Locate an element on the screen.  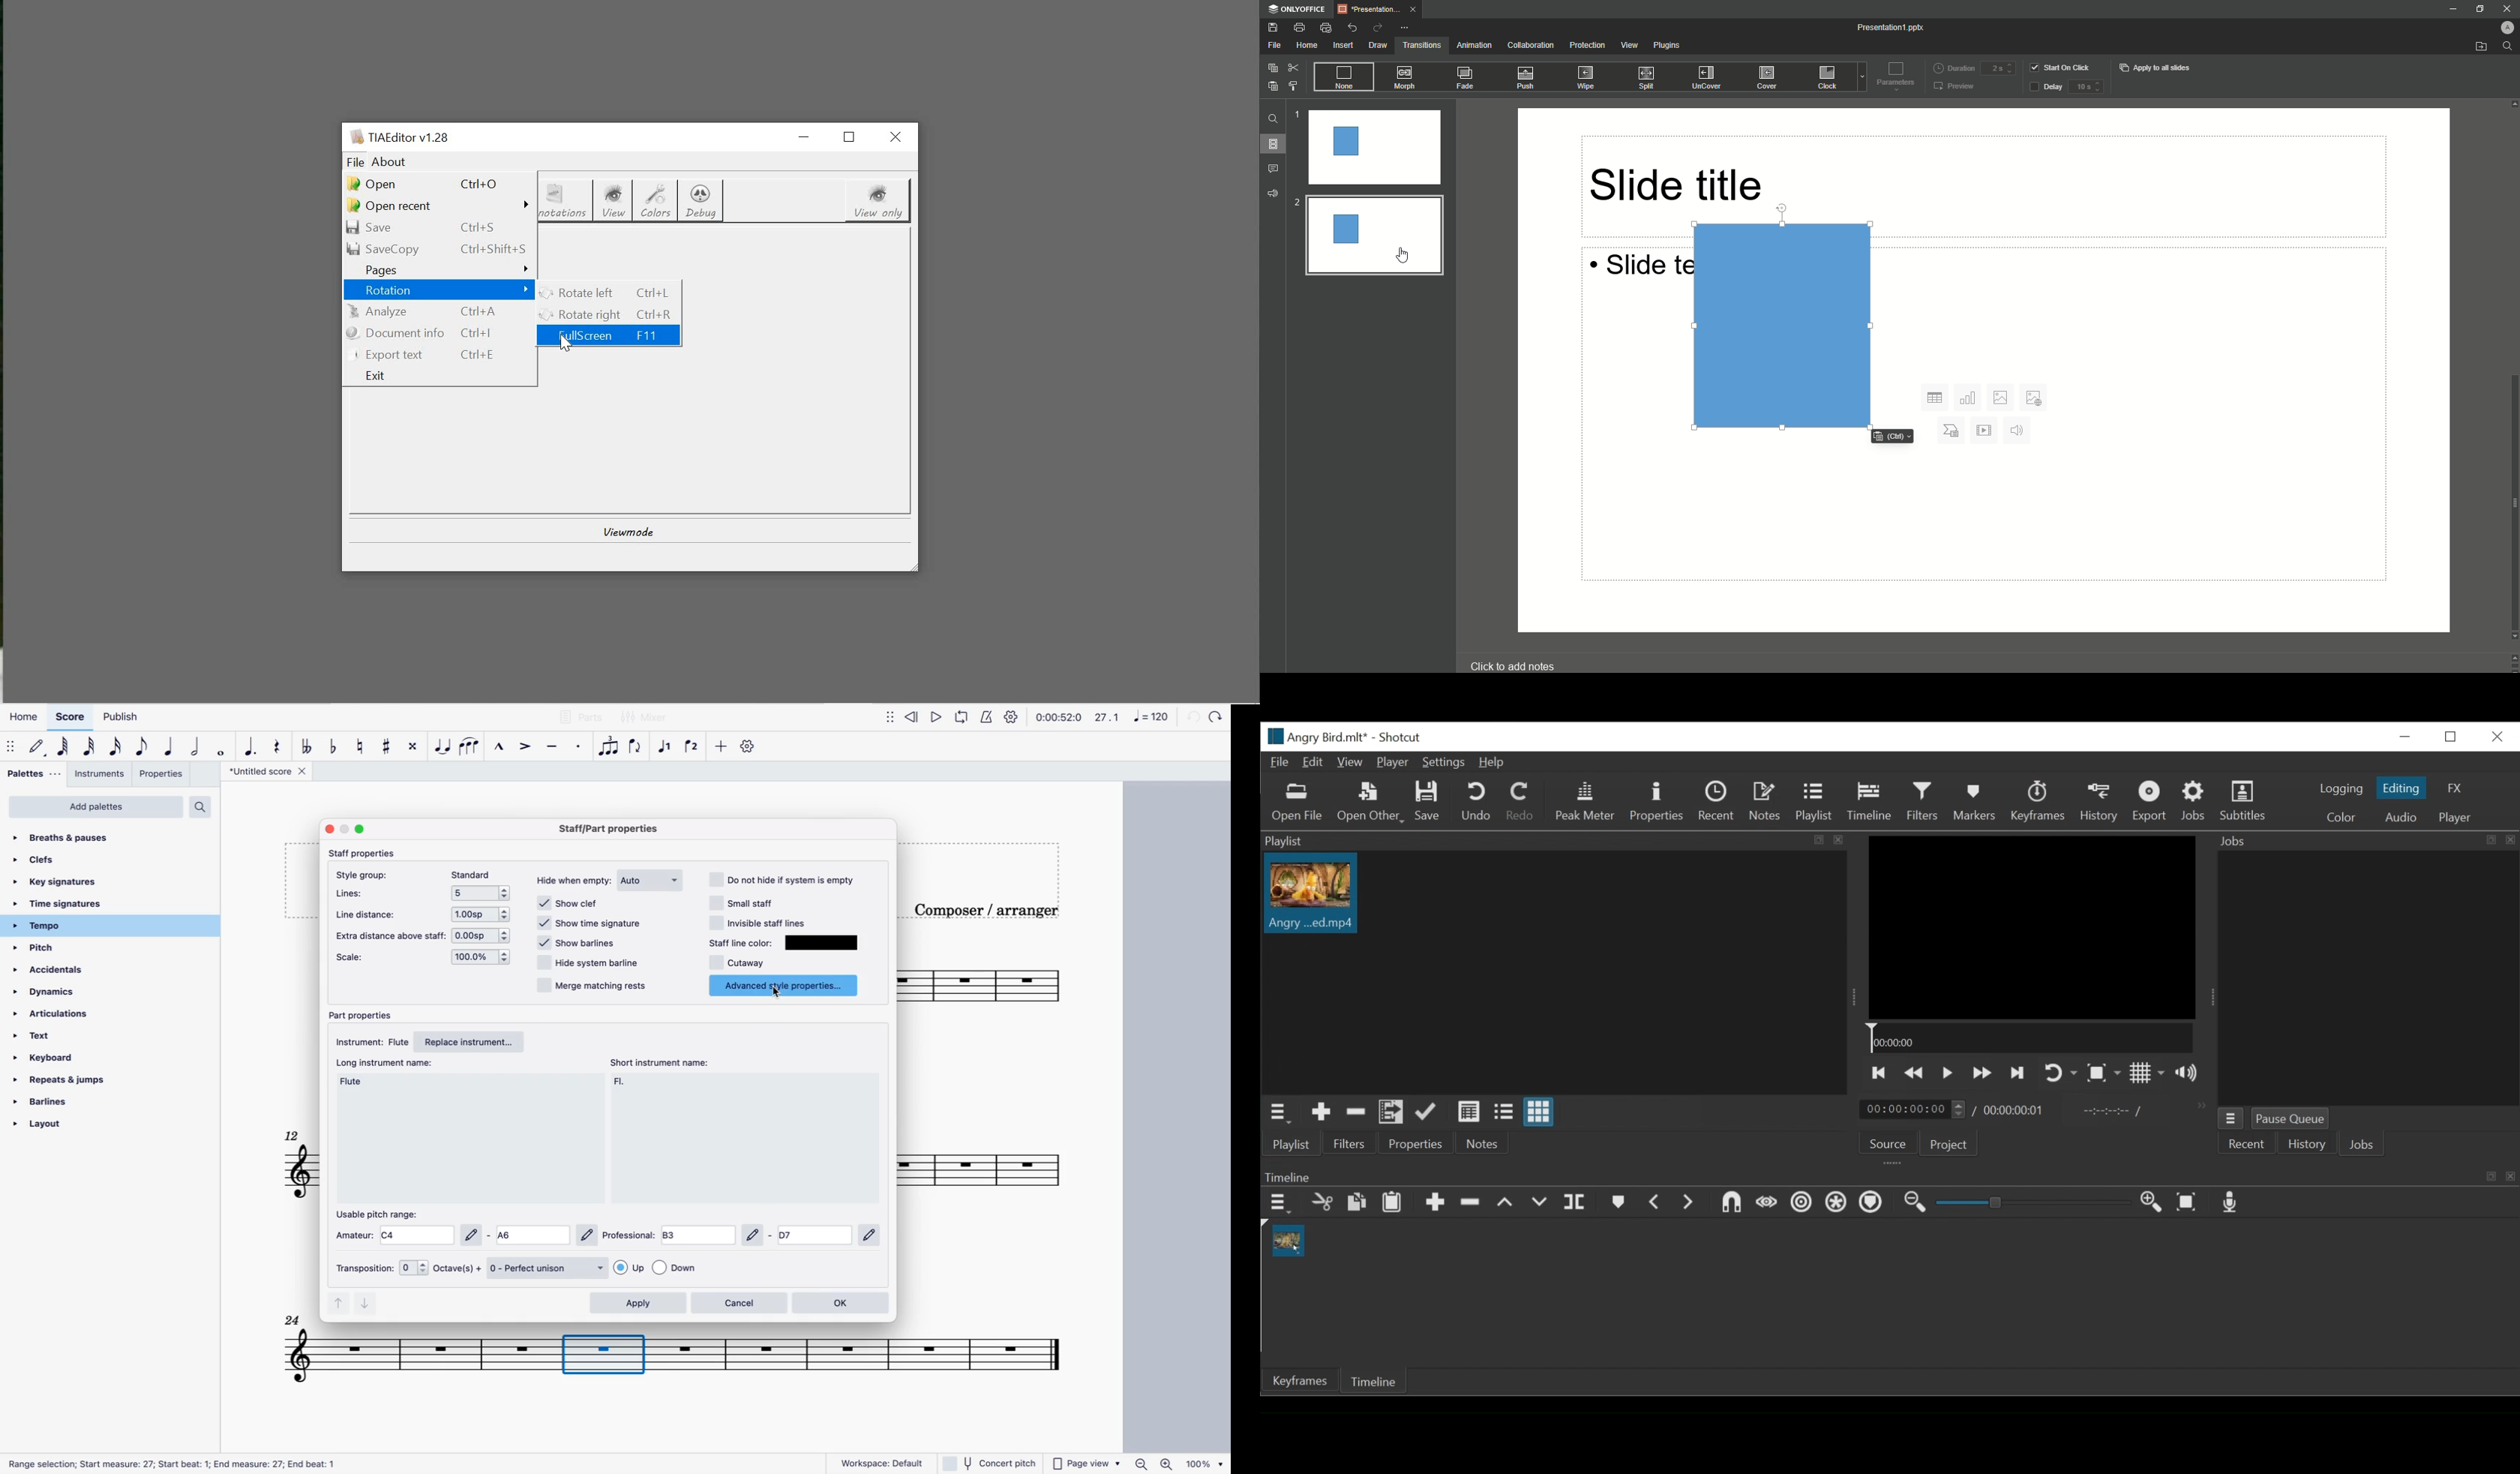
Toggle display grid on player is located at coordinates (2149, 1075).